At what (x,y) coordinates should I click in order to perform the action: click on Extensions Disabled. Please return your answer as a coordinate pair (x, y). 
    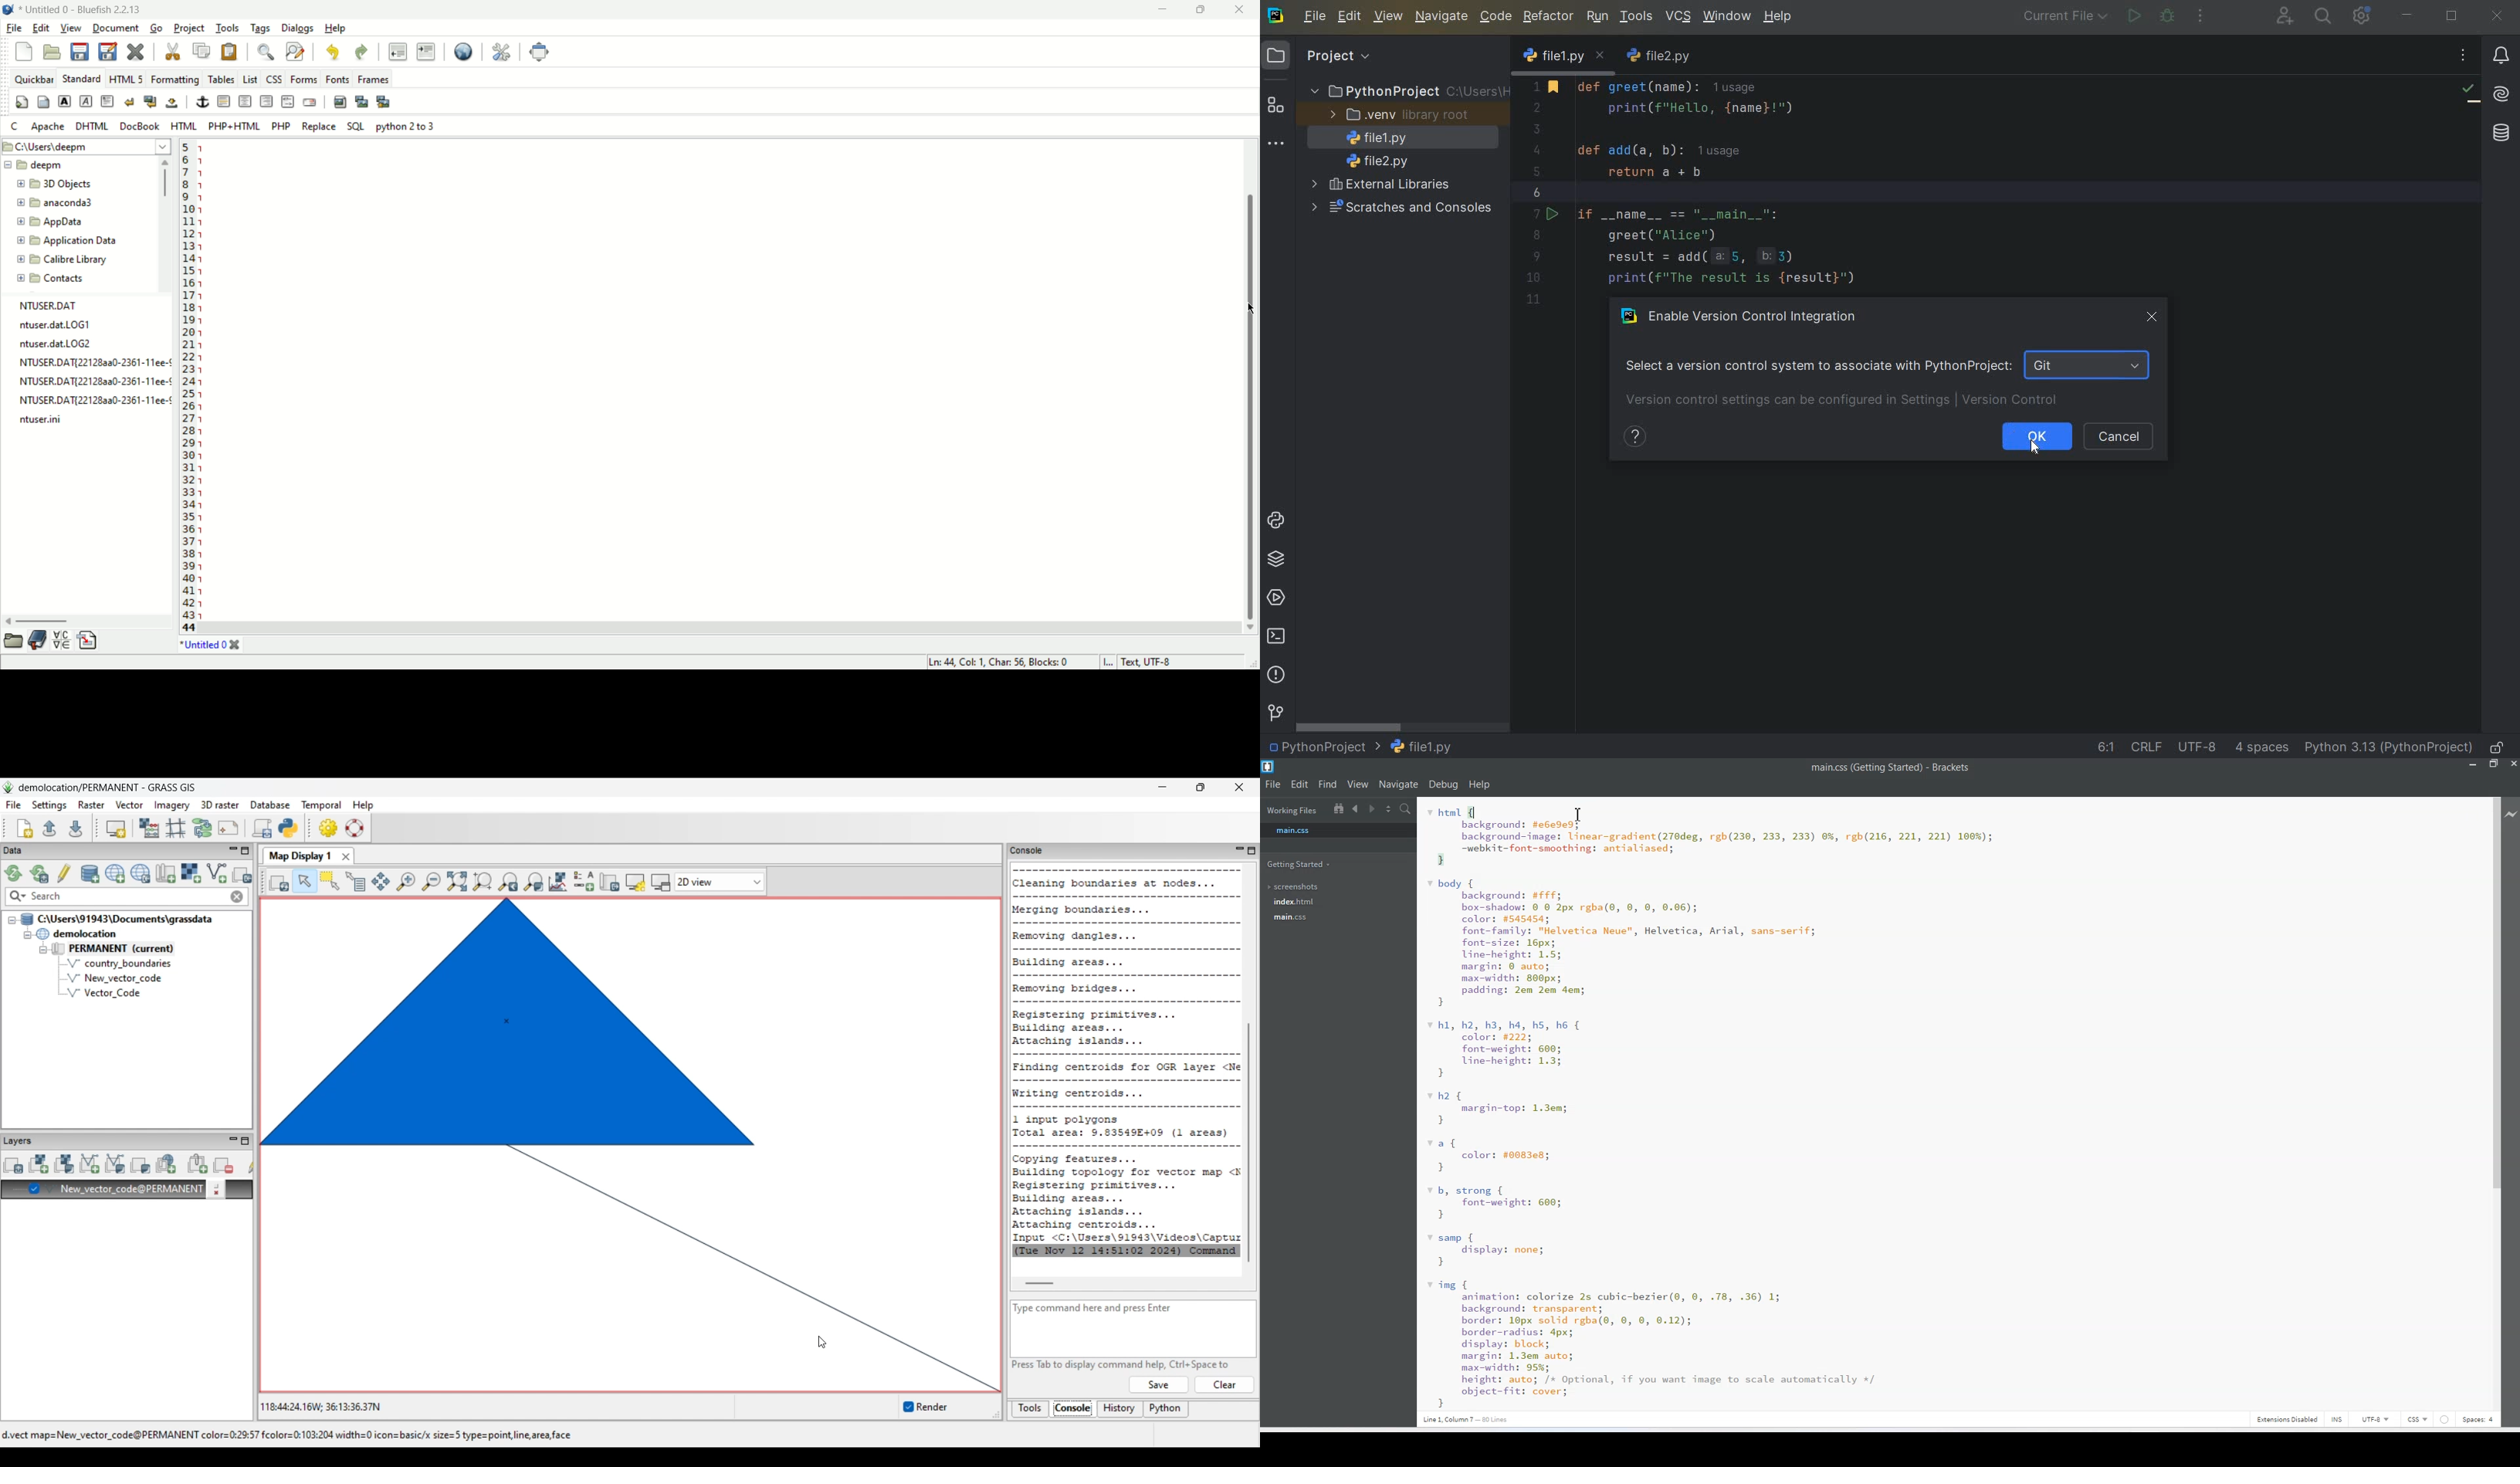
    Looking at the image, I should click on (2286, 1420).